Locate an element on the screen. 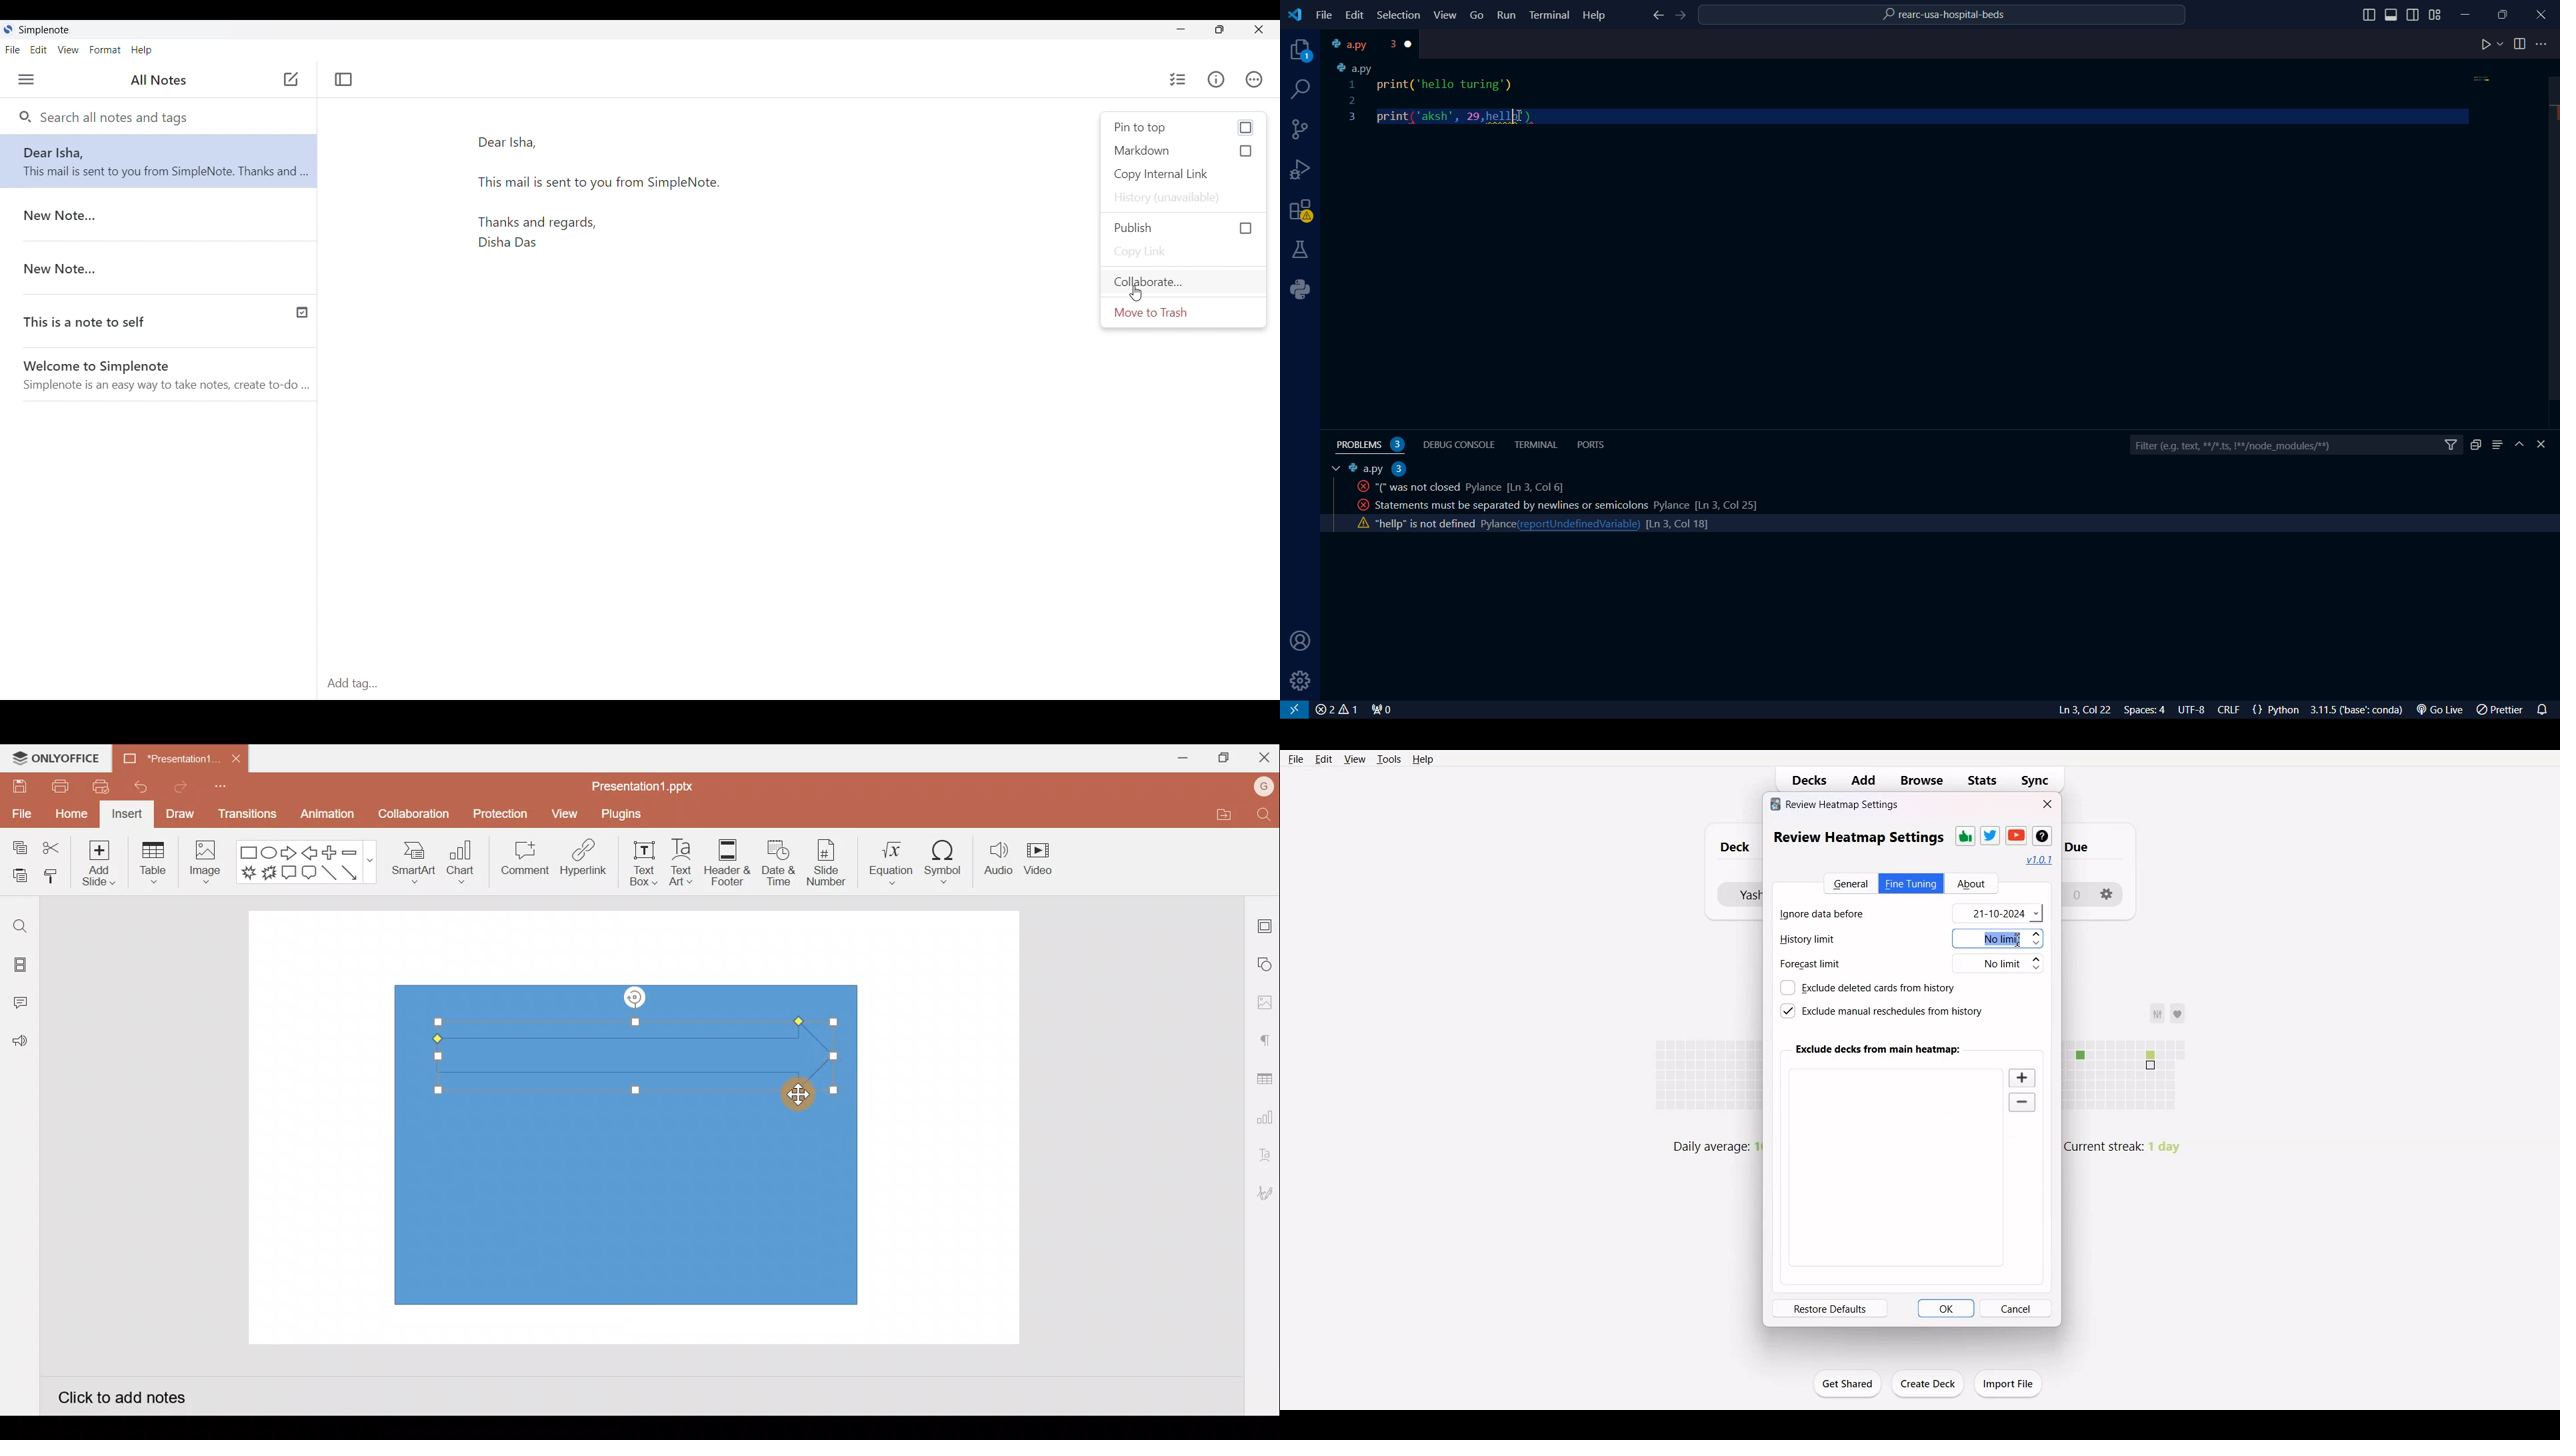  Presentation1.pptx is located at coordinates (647, 786).